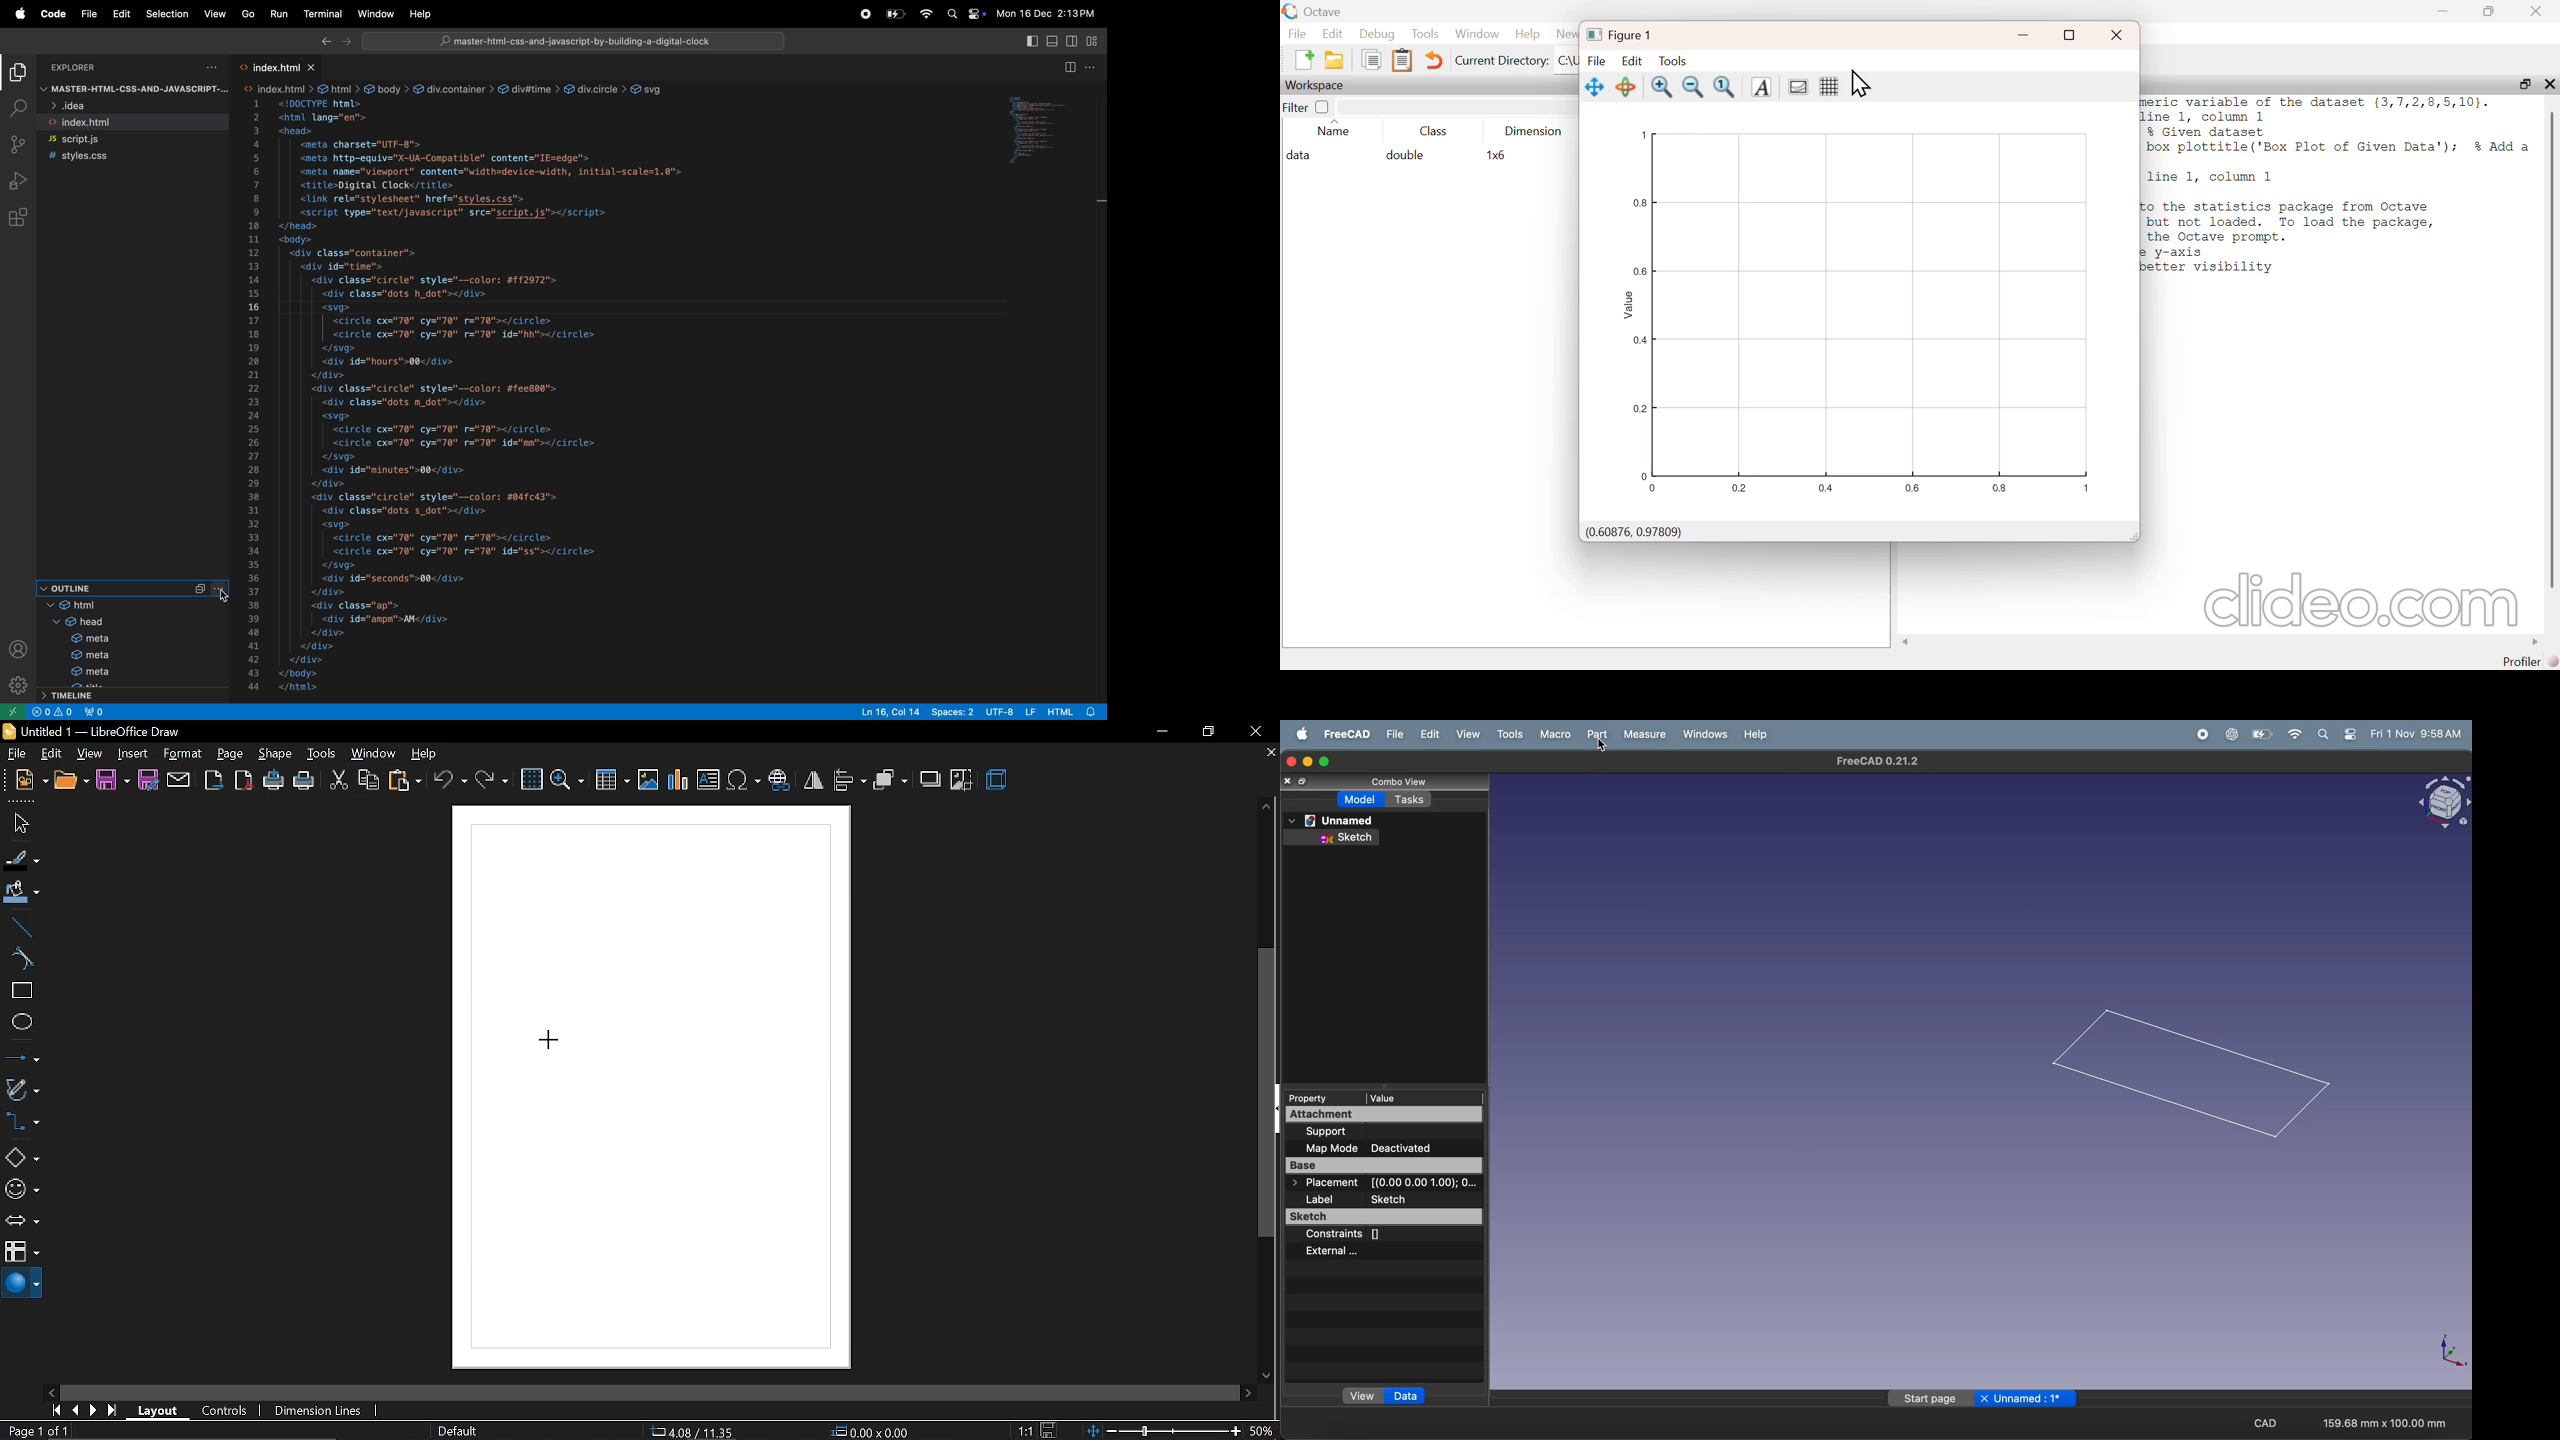 The height and width of the screenshot is (1456, 2576). What do you see at coordinates (19, 990) in the screenshot?
I see `rectangle` at bounding box center [19, 990].